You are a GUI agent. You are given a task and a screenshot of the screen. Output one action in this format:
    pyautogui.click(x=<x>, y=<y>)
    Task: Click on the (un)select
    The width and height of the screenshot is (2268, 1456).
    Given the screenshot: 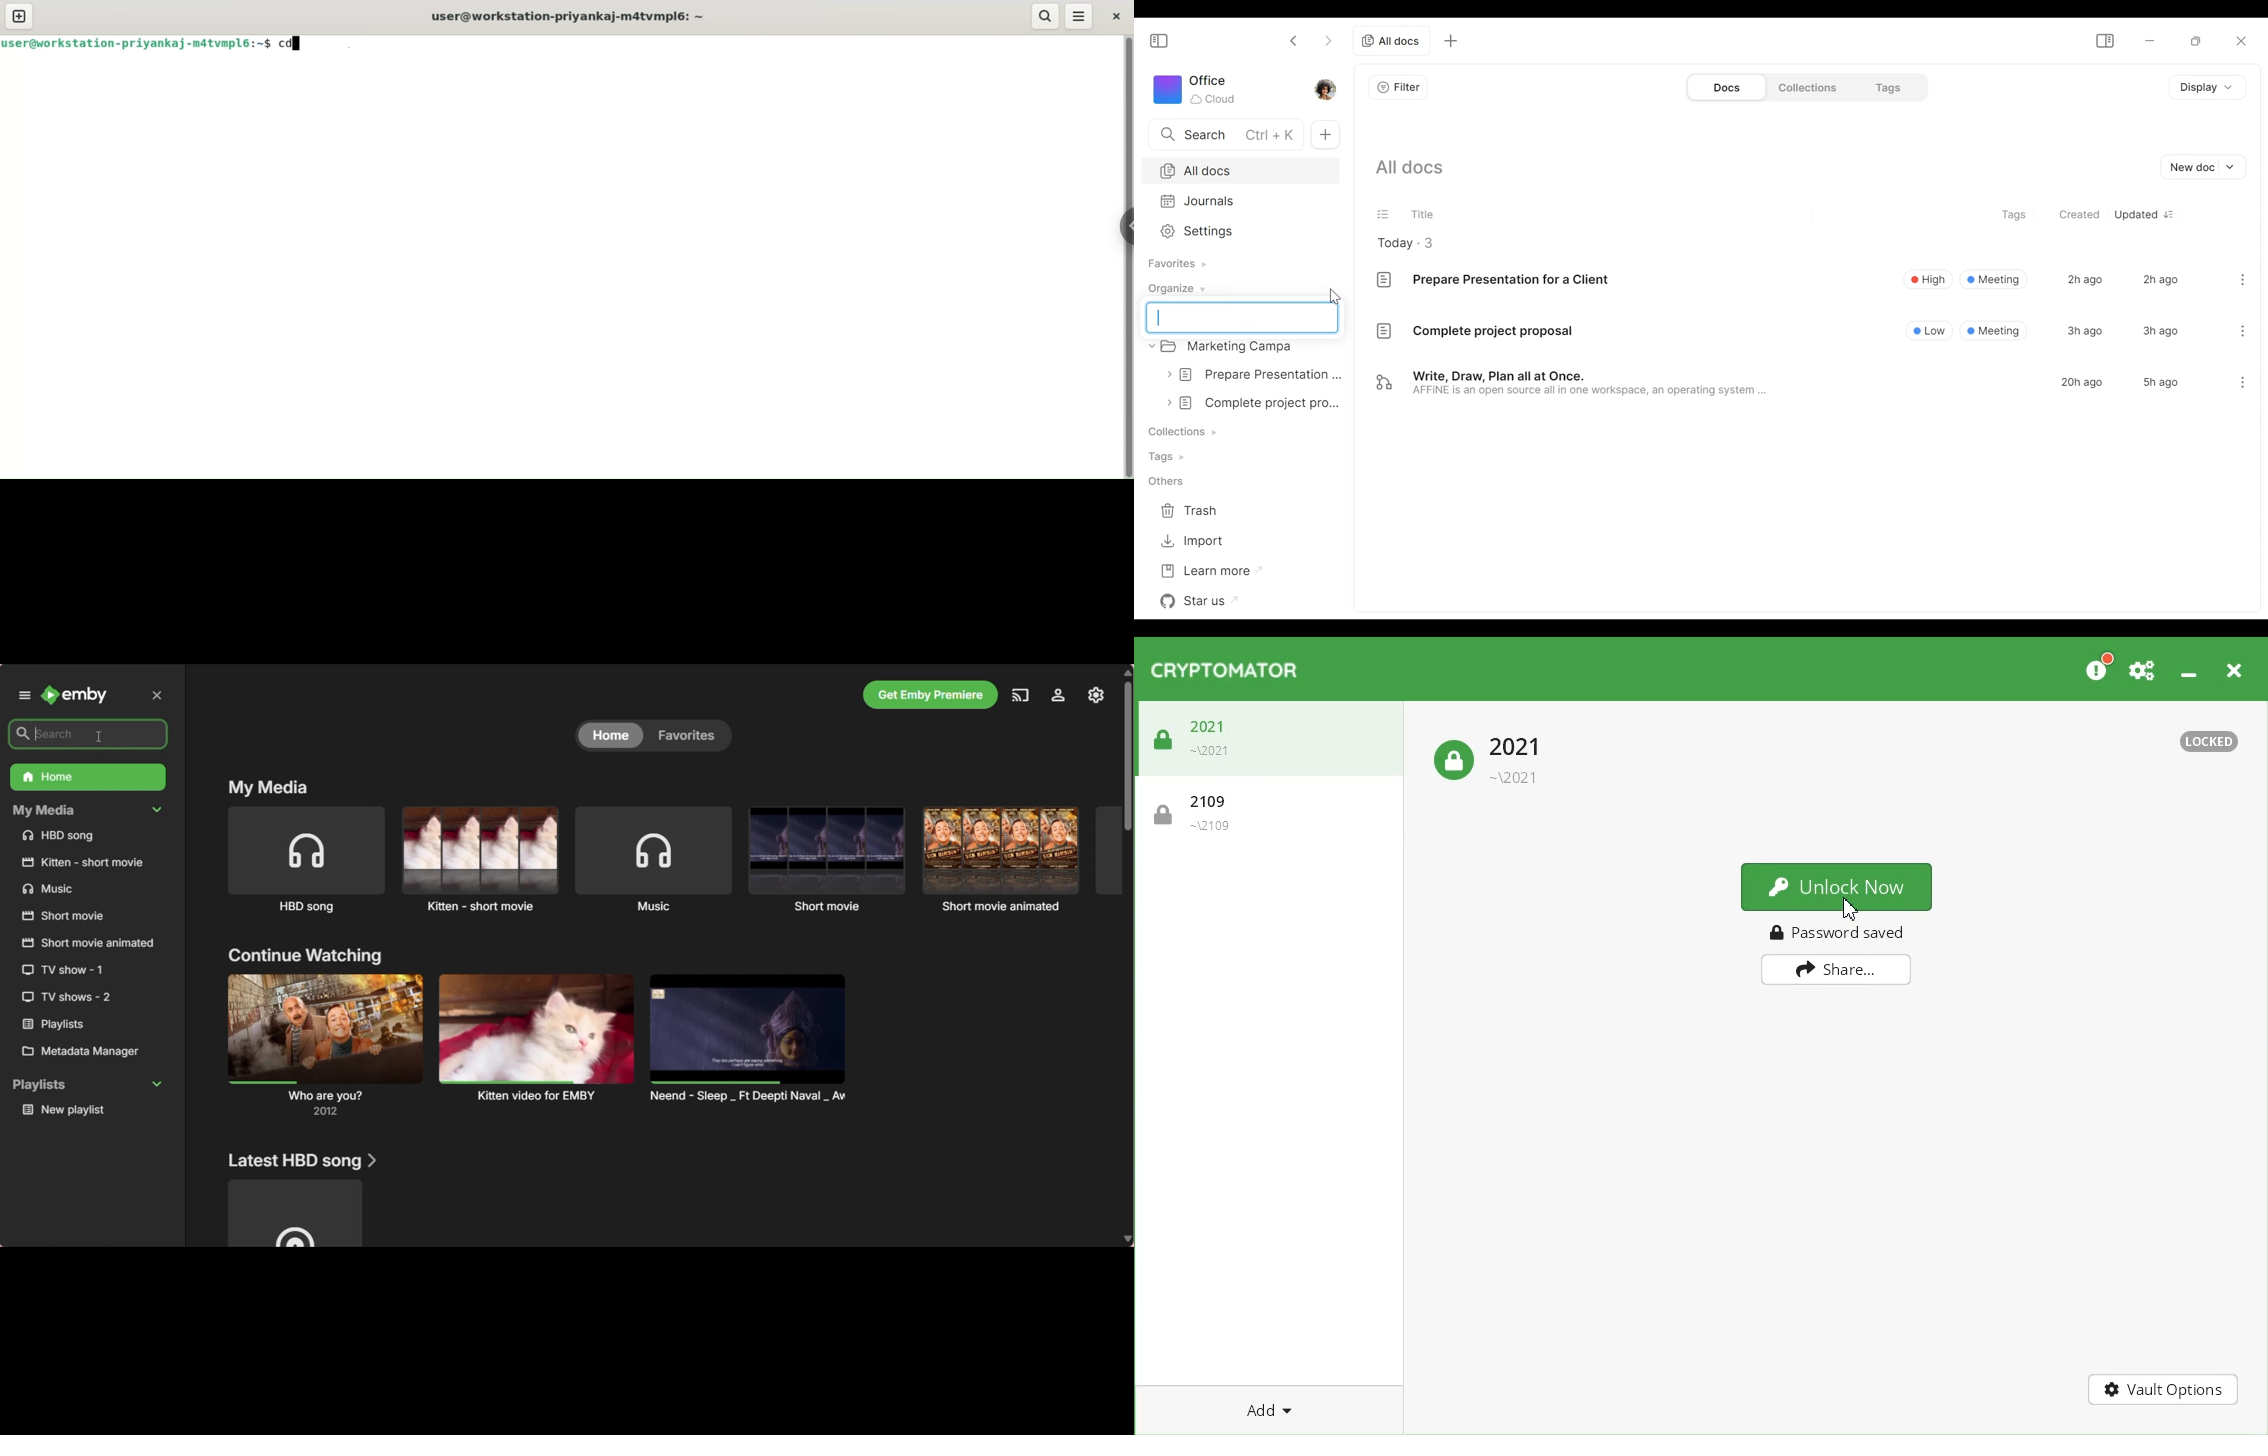 What is the action you would take?
    pyautogui.click(x=1384, y=213)
    